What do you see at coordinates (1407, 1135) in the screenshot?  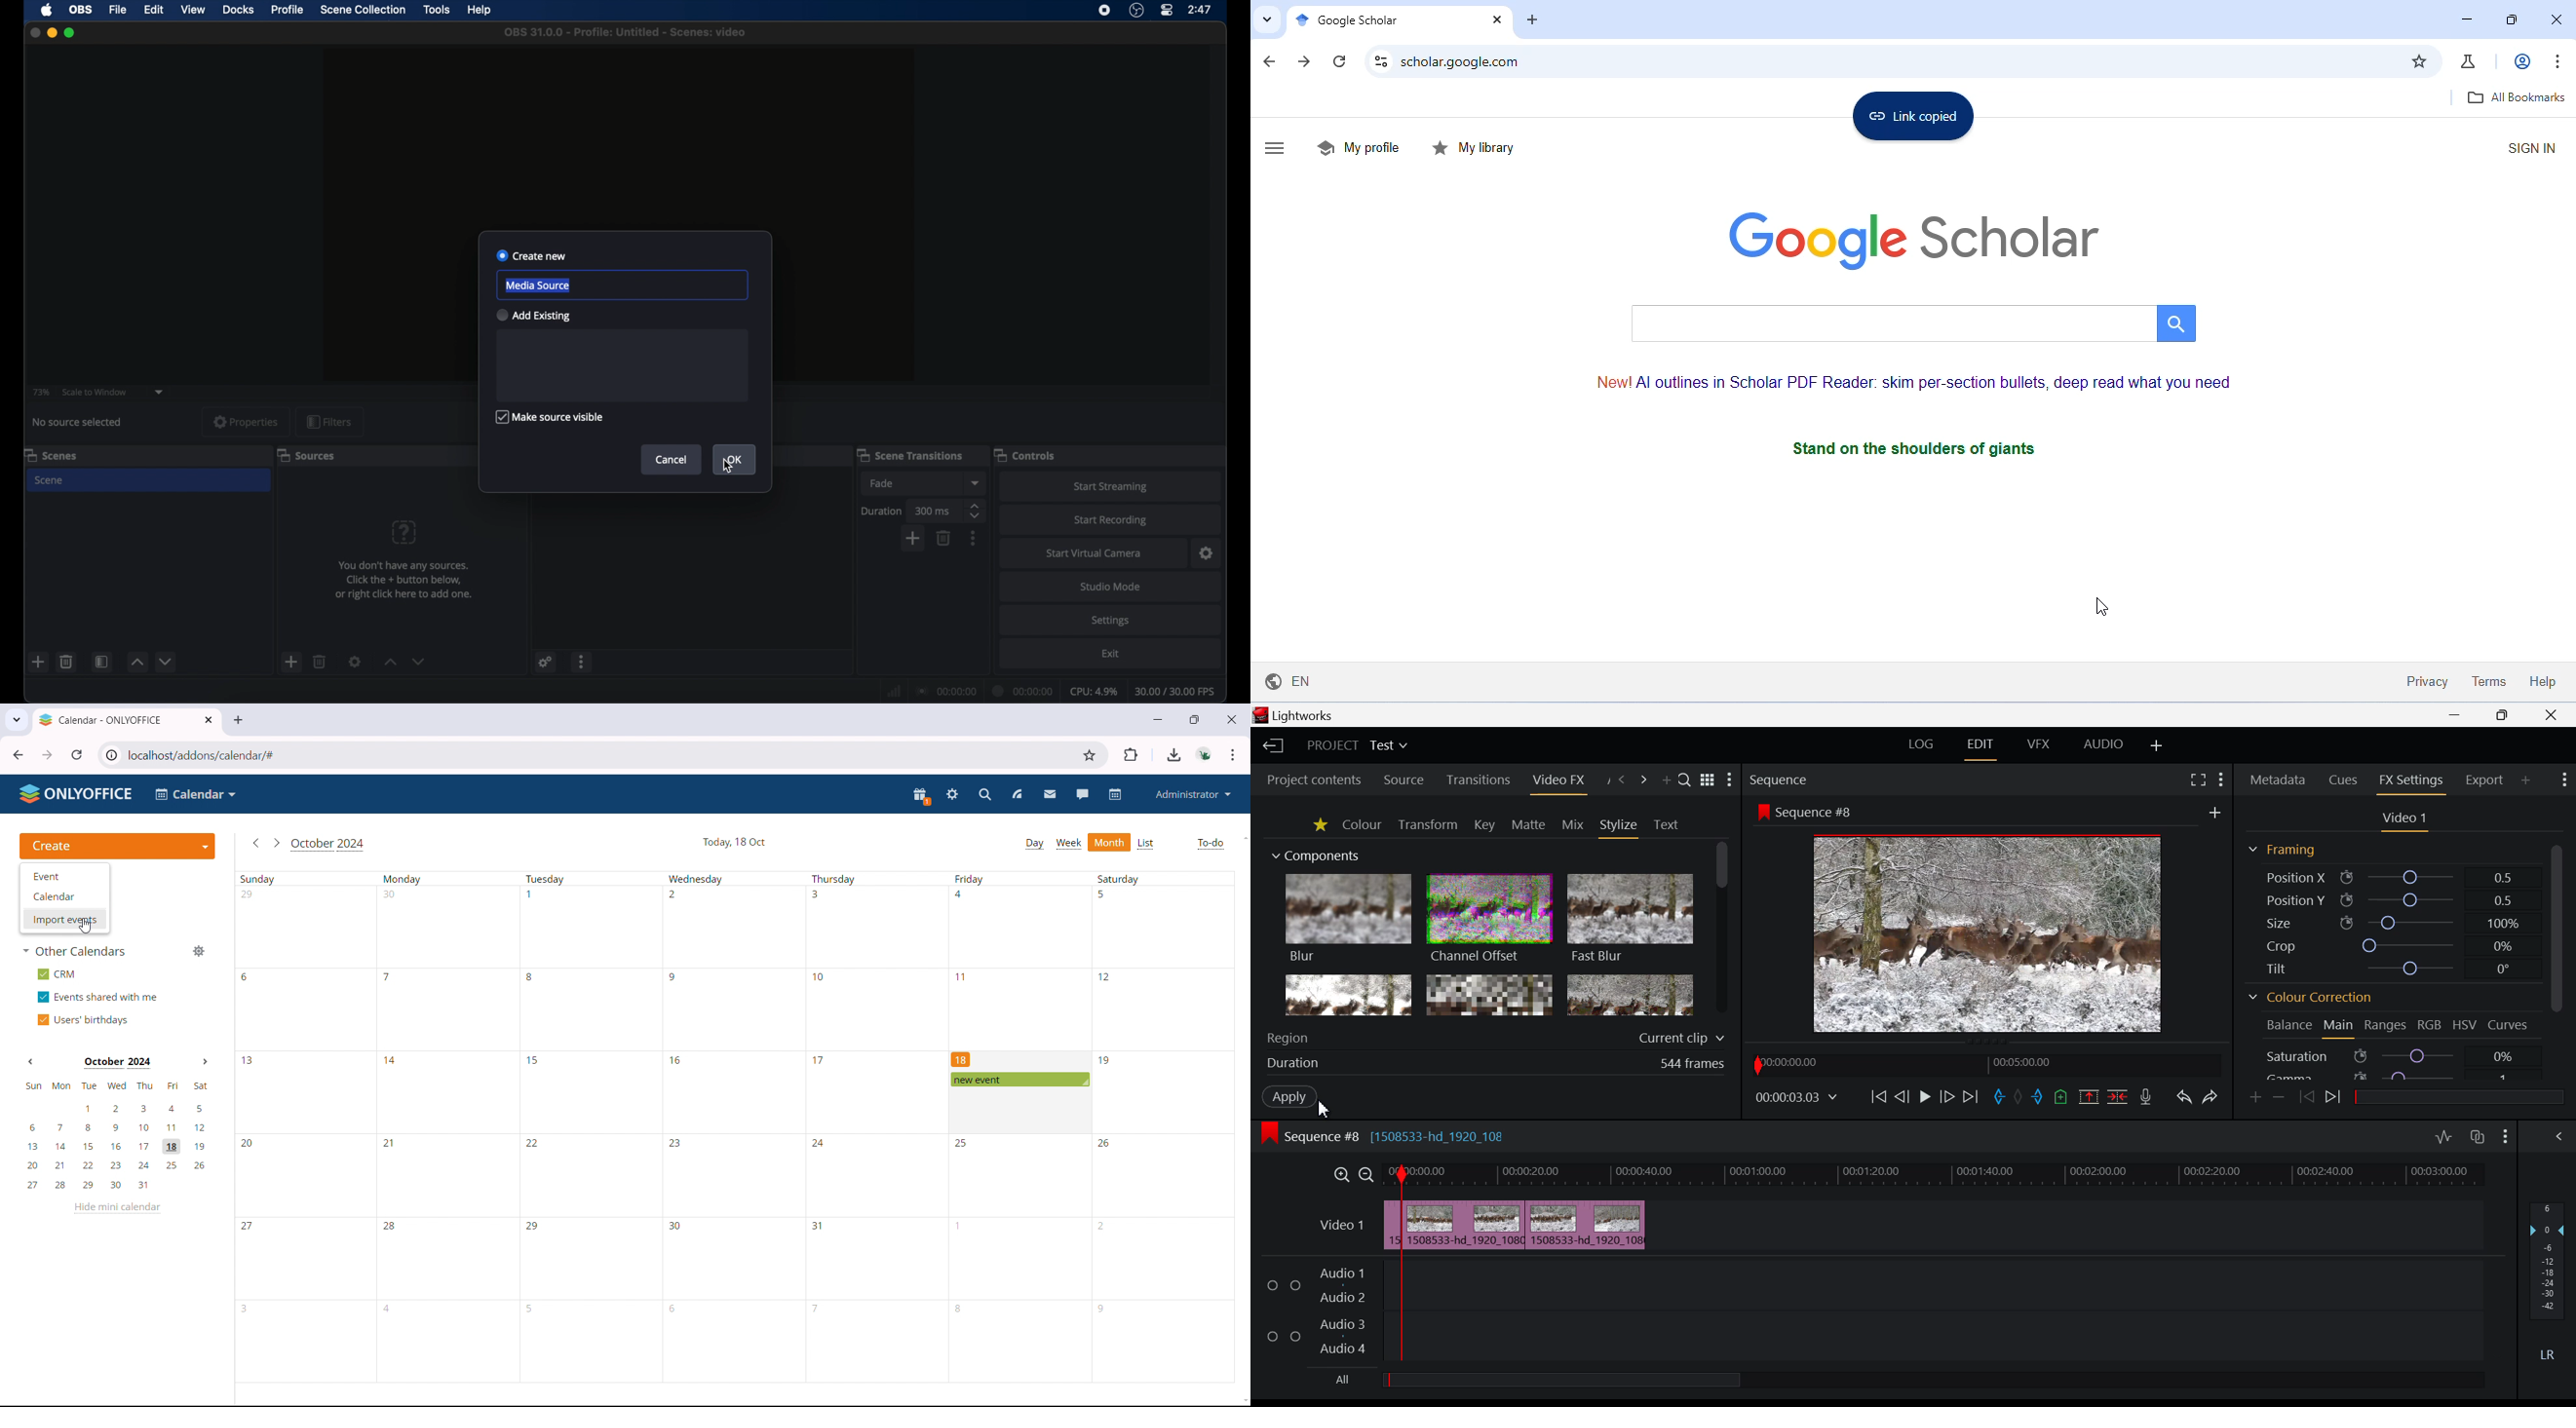 I see `Sequence #8 [1508533-hd_1920_108` at bounding box center [1407, 1135].